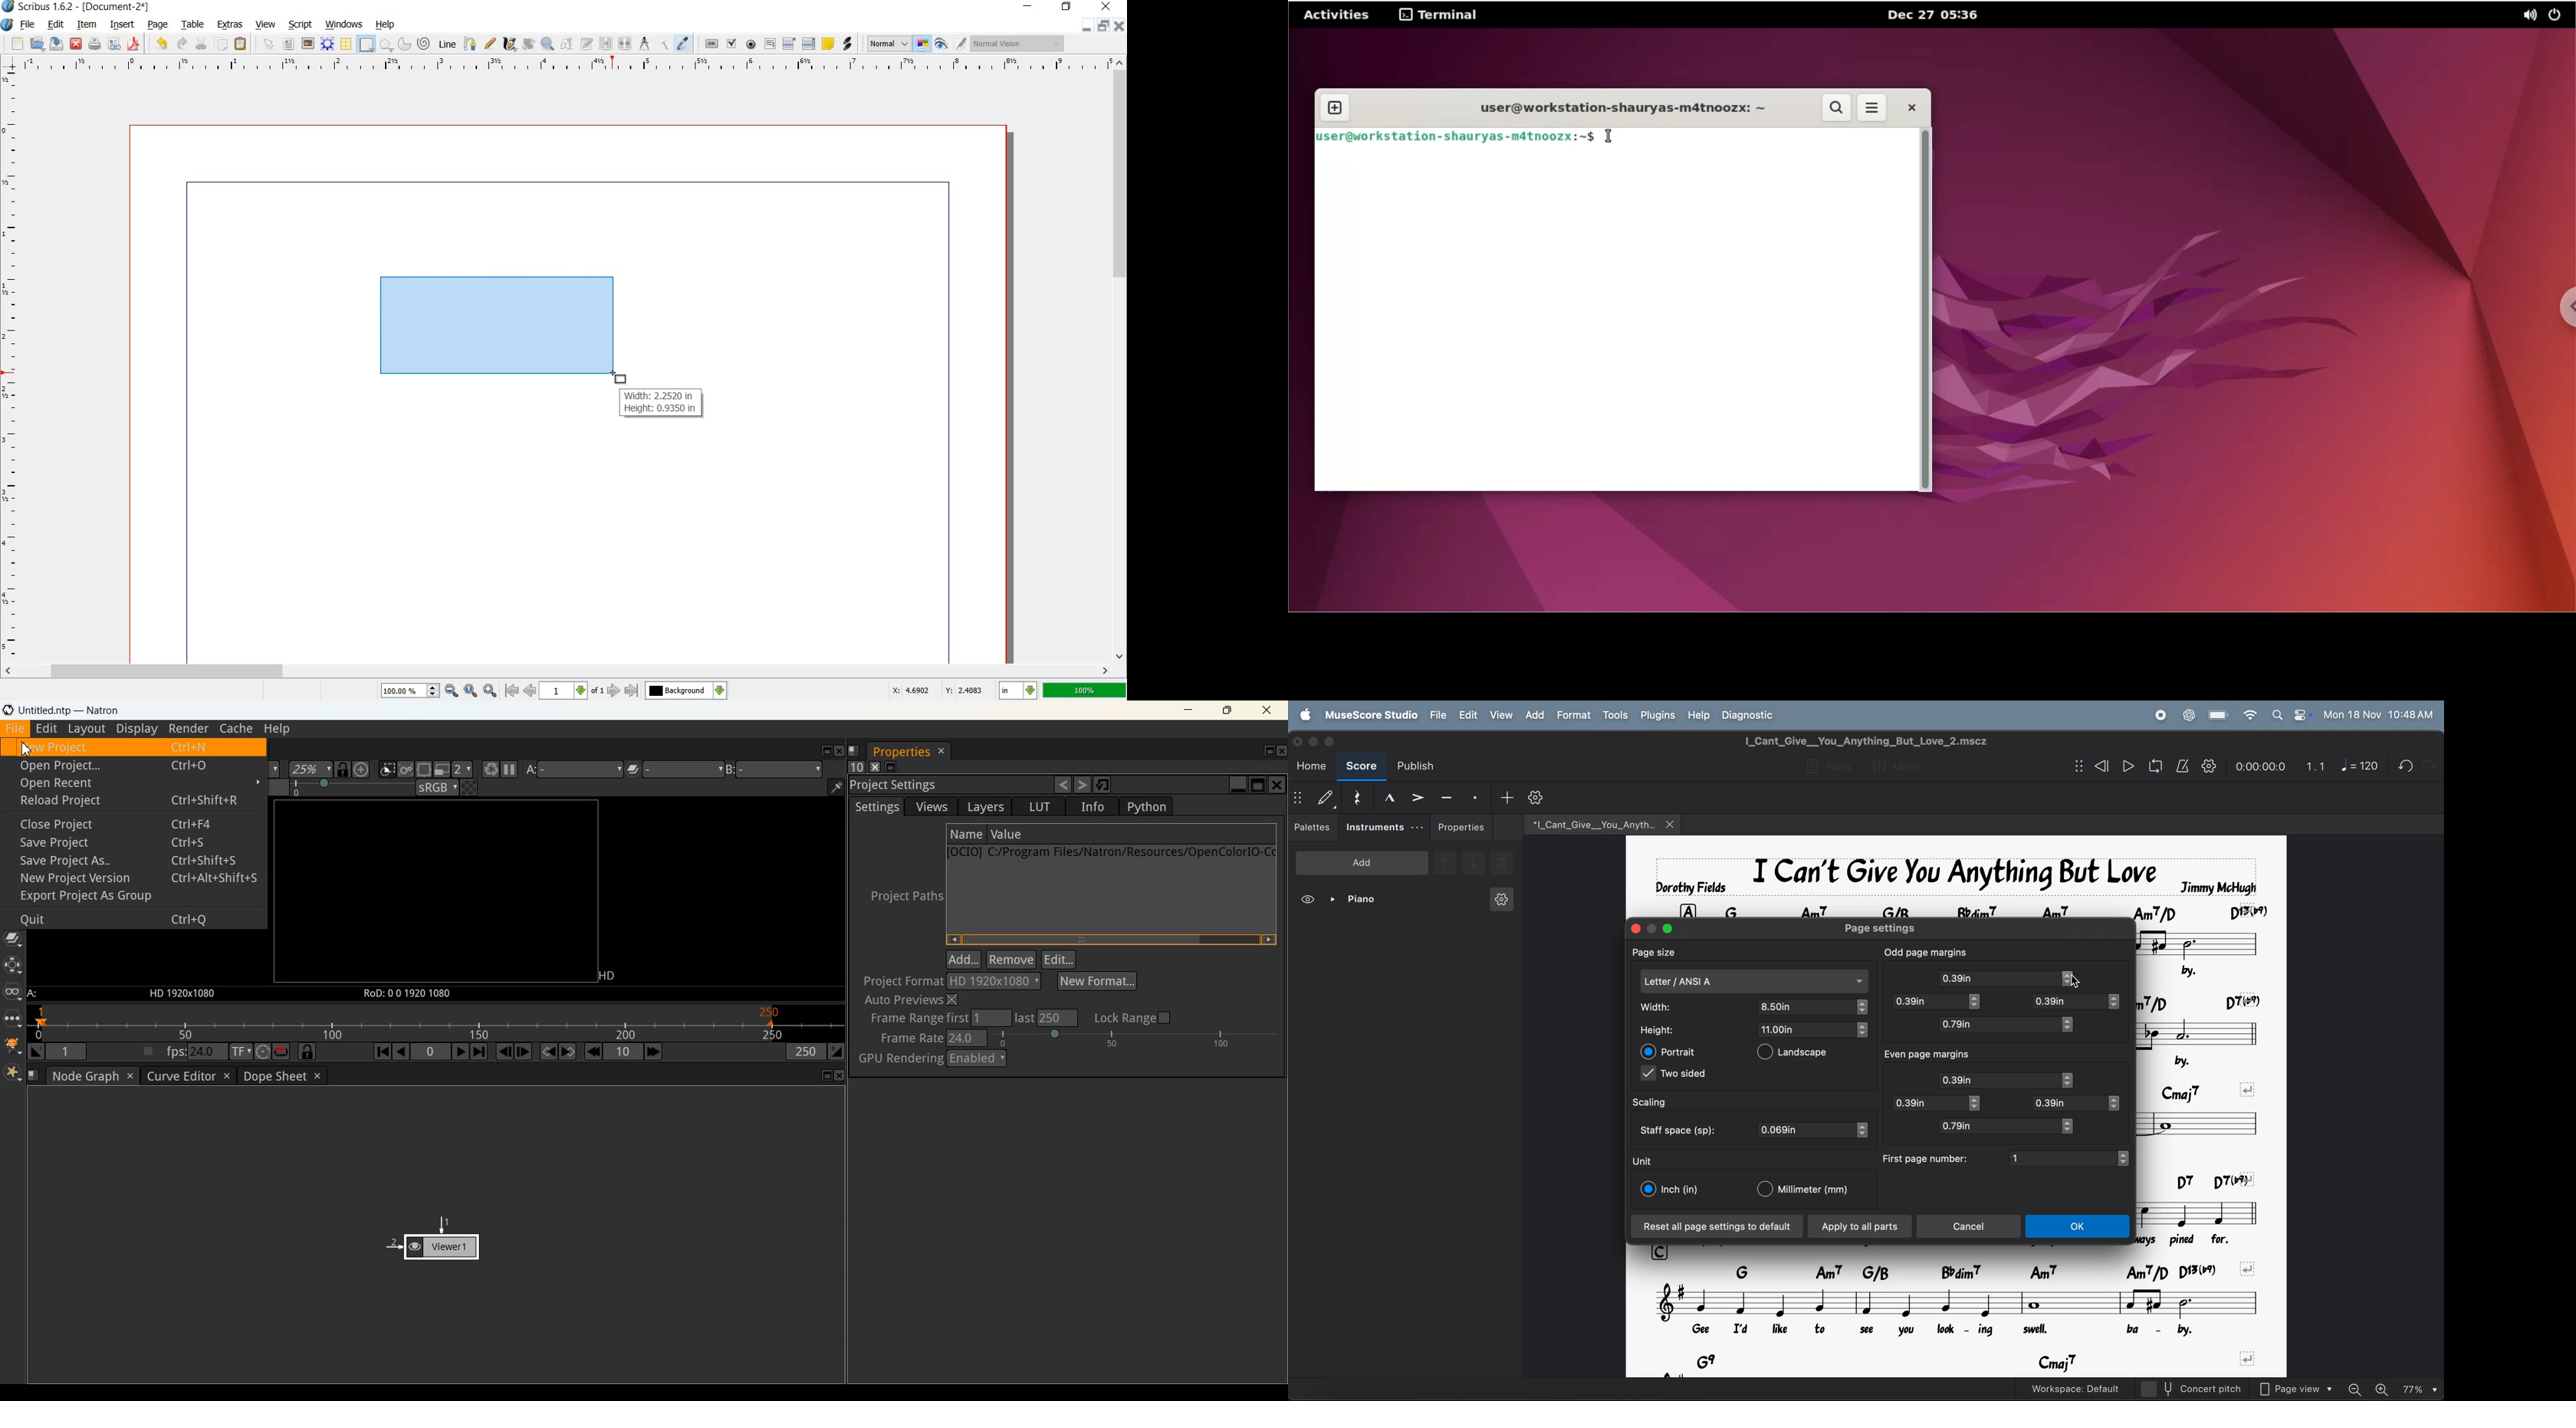  What do you see at coordinates (567, 44) in the screenshot?
I see `EDIT CONTENTS OF FRAME` at bounding box center [567, 44].